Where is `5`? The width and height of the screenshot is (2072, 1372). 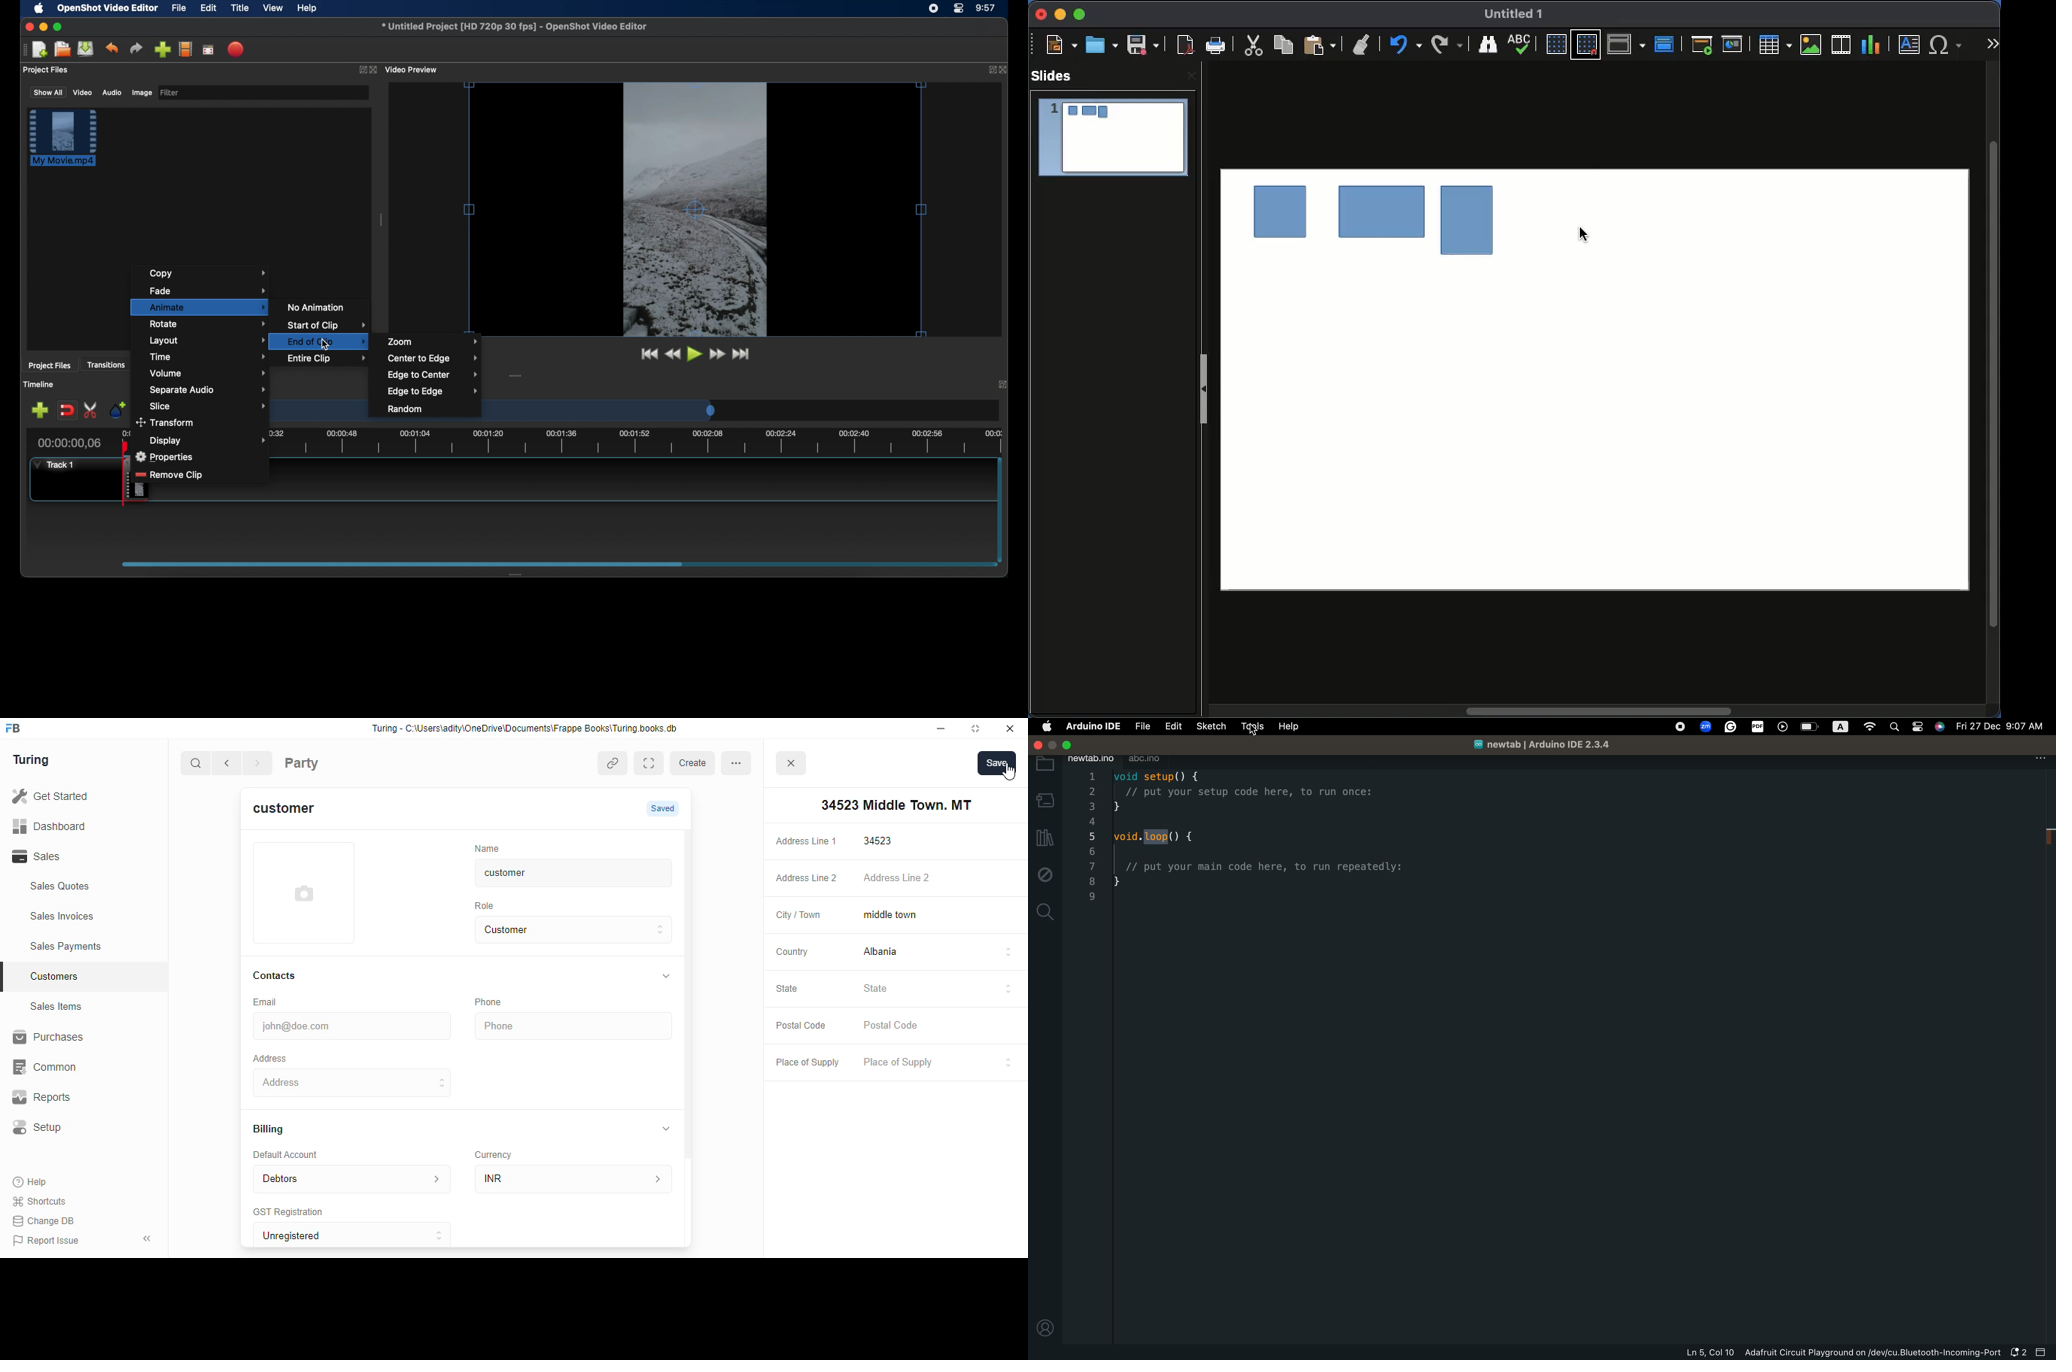
5 is located at coordinates (1091, 837).